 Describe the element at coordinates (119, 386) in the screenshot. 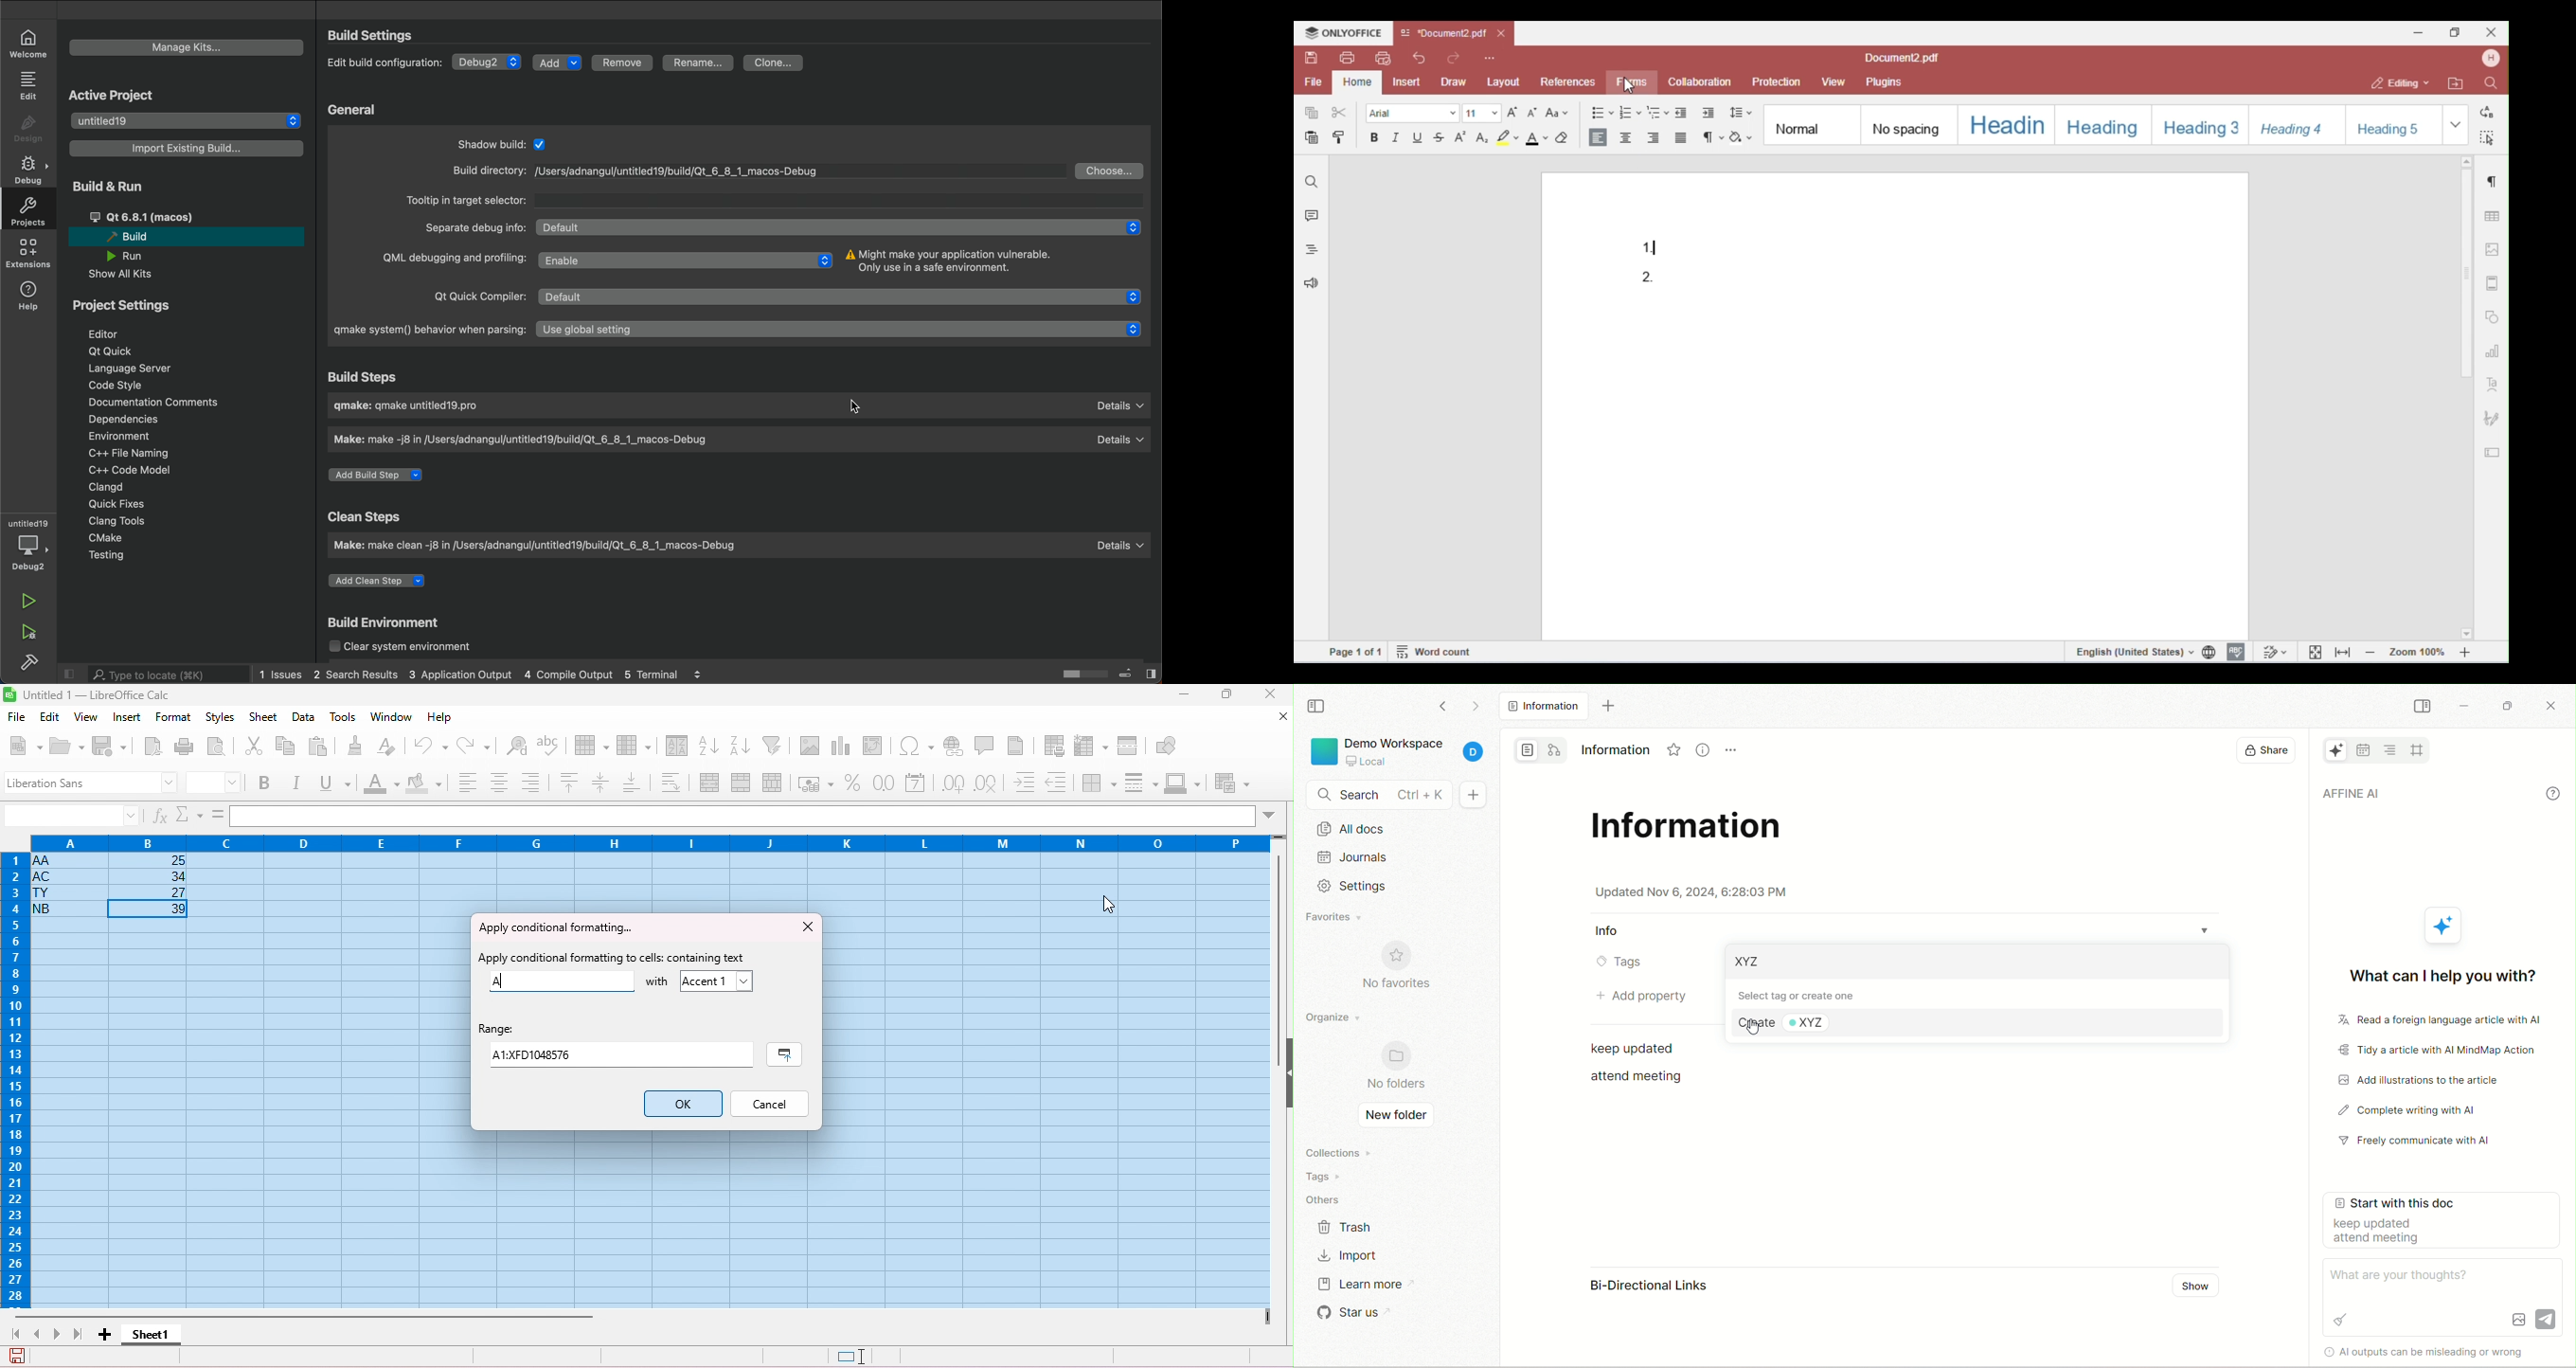

I see `code style` at that location.